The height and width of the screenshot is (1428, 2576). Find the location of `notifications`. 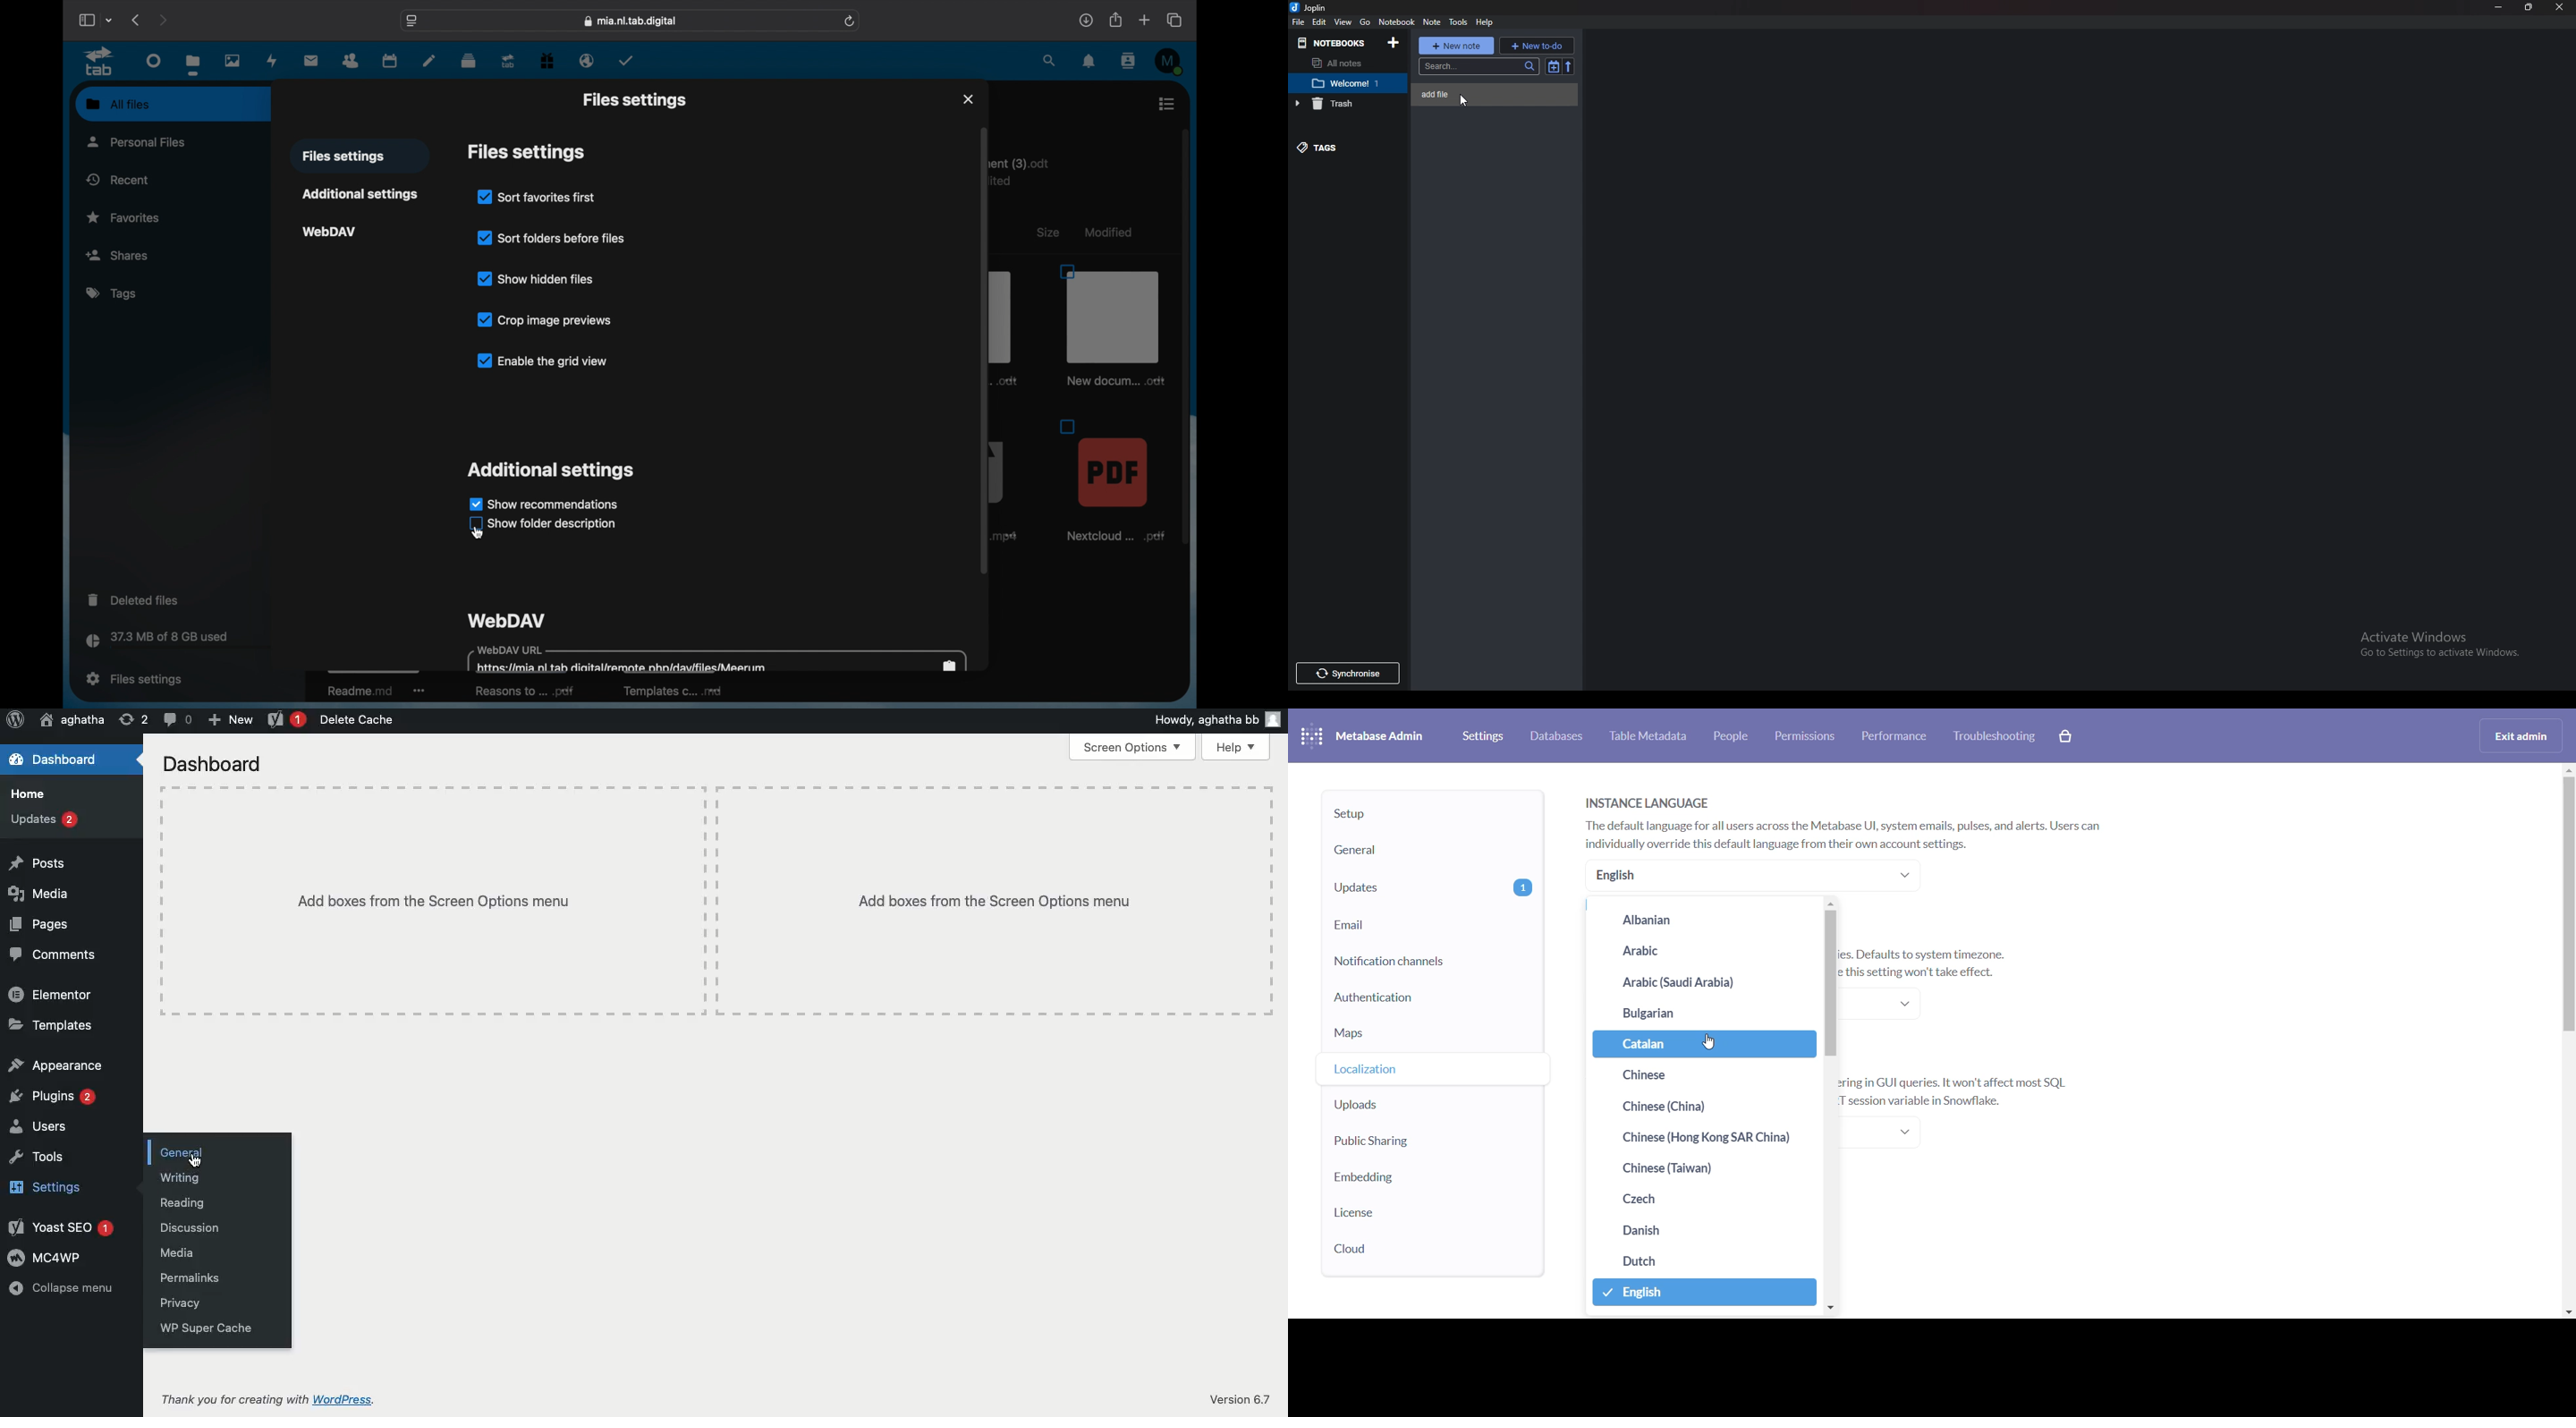

notifications is located at coordinates (1089, 62).